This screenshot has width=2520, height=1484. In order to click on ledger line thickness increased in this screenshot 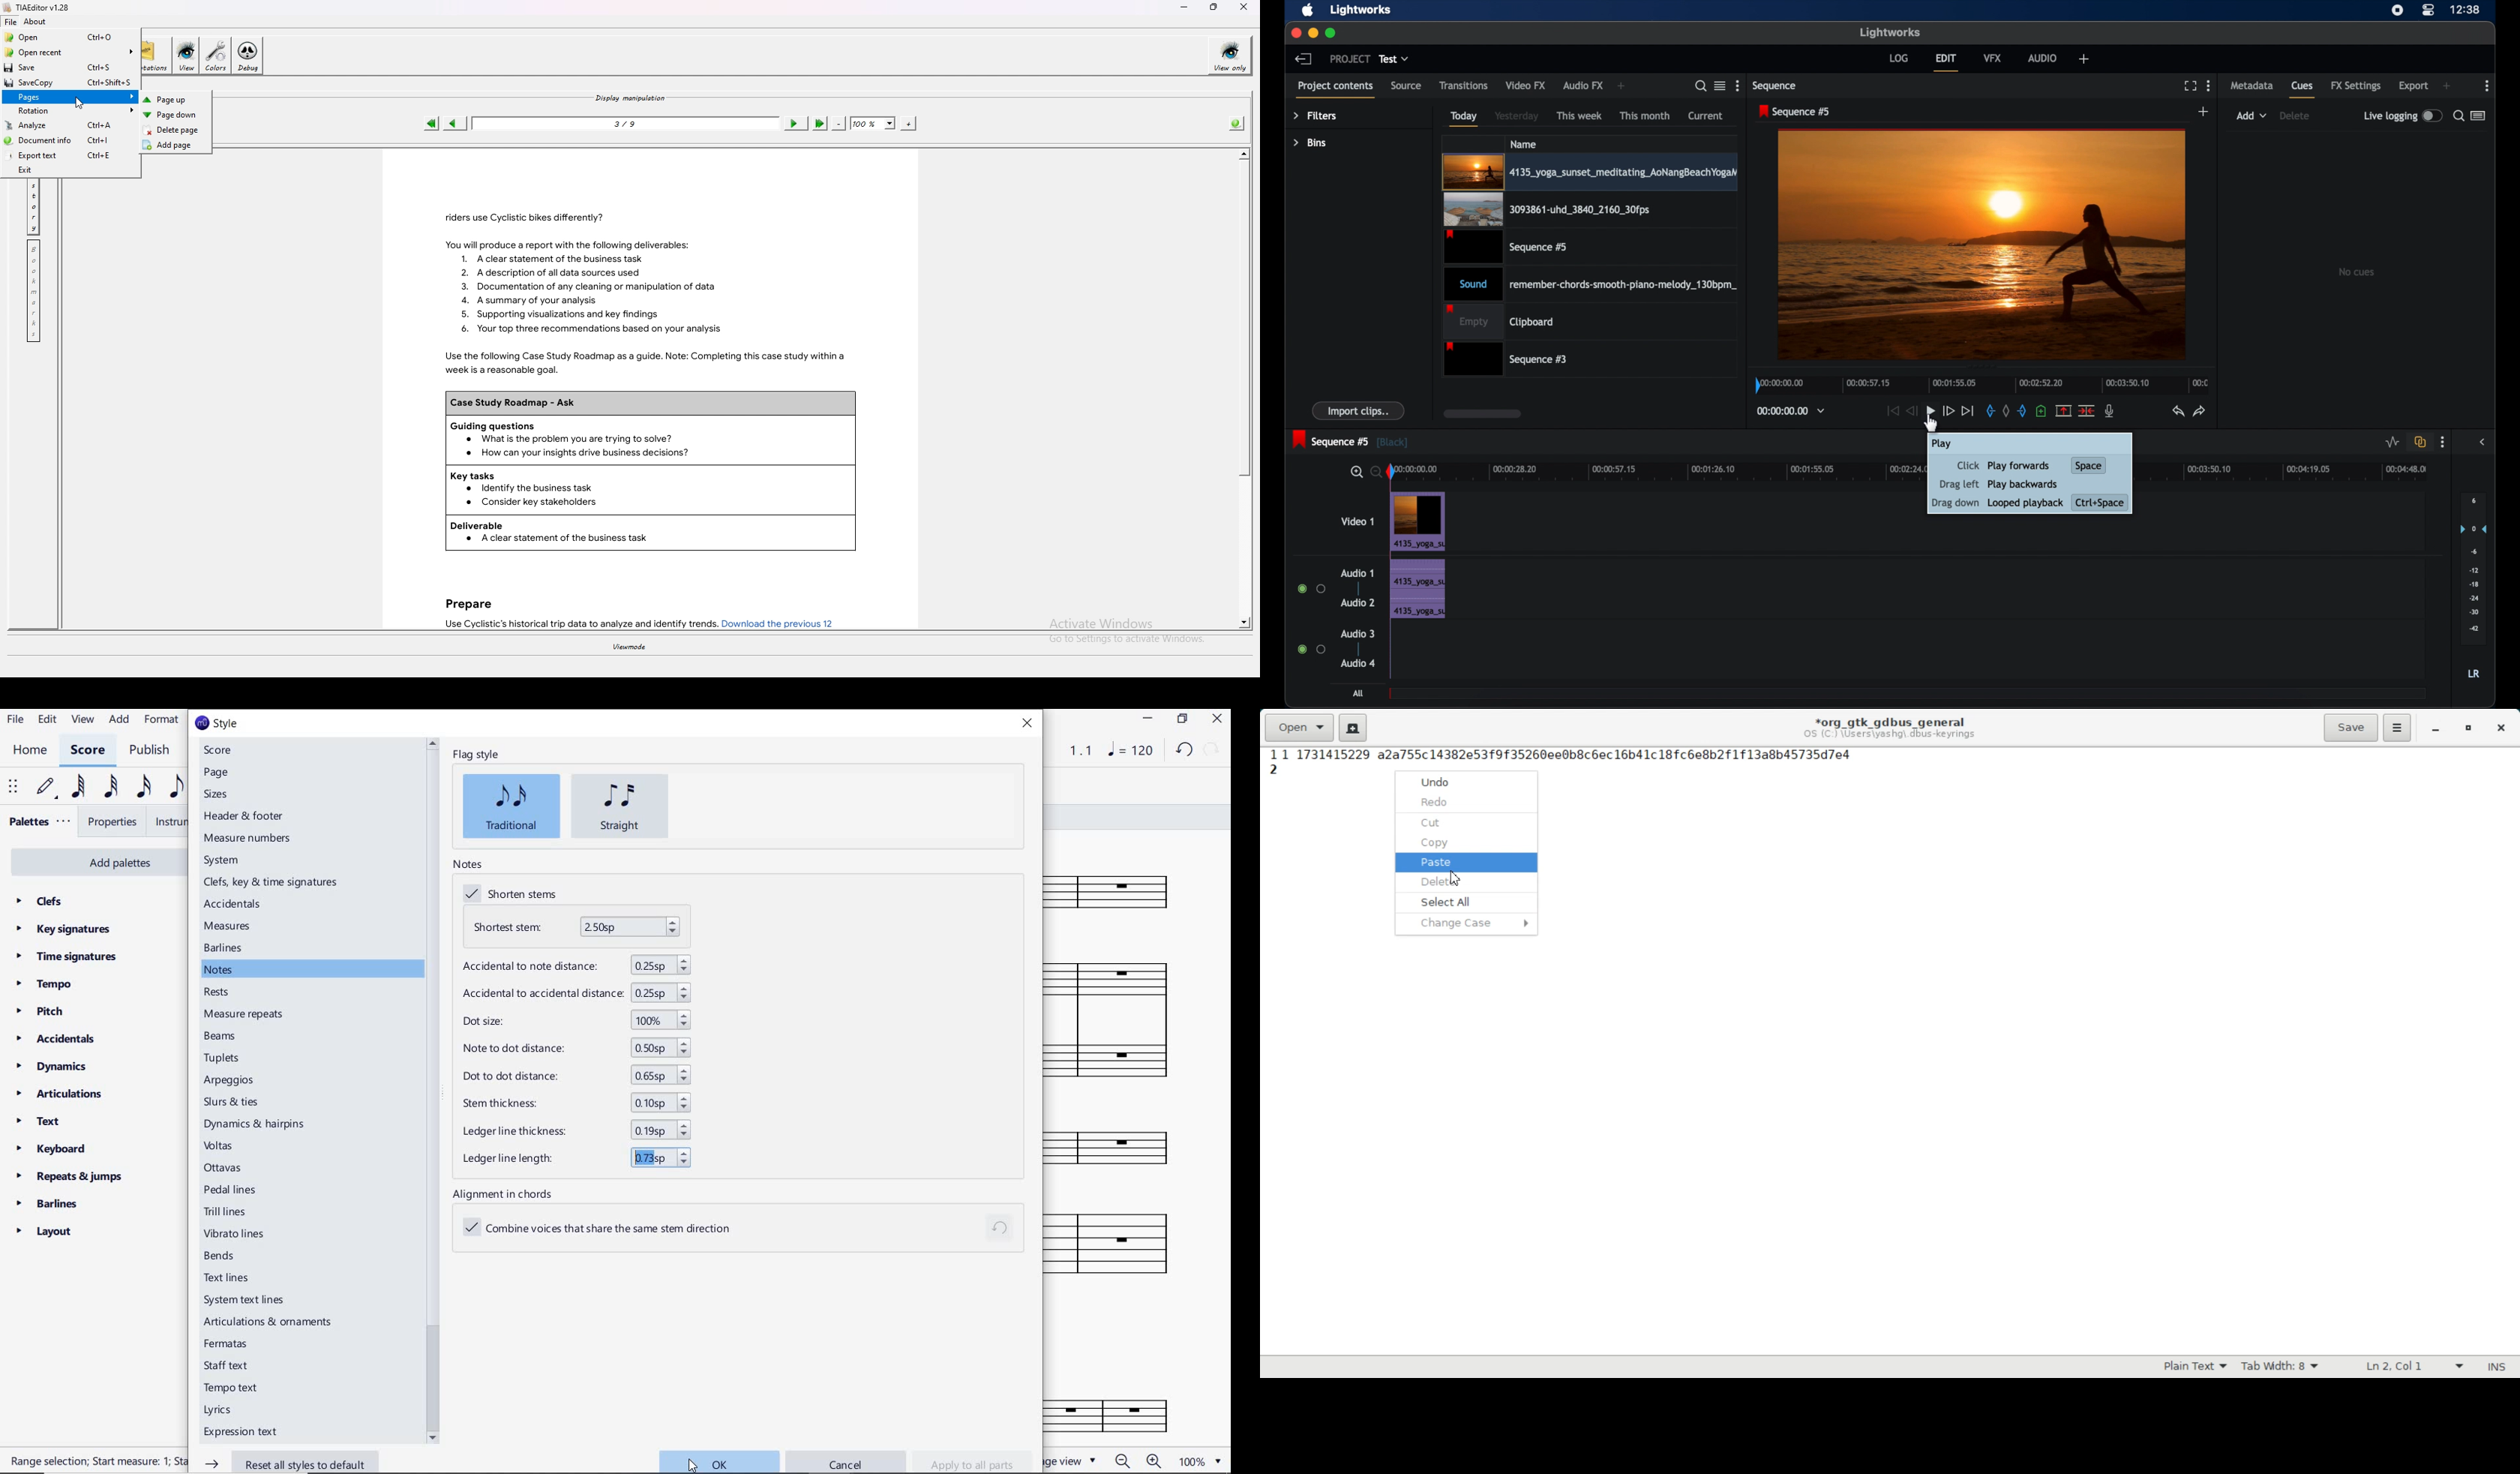, I will do `click(571, 1131)`.